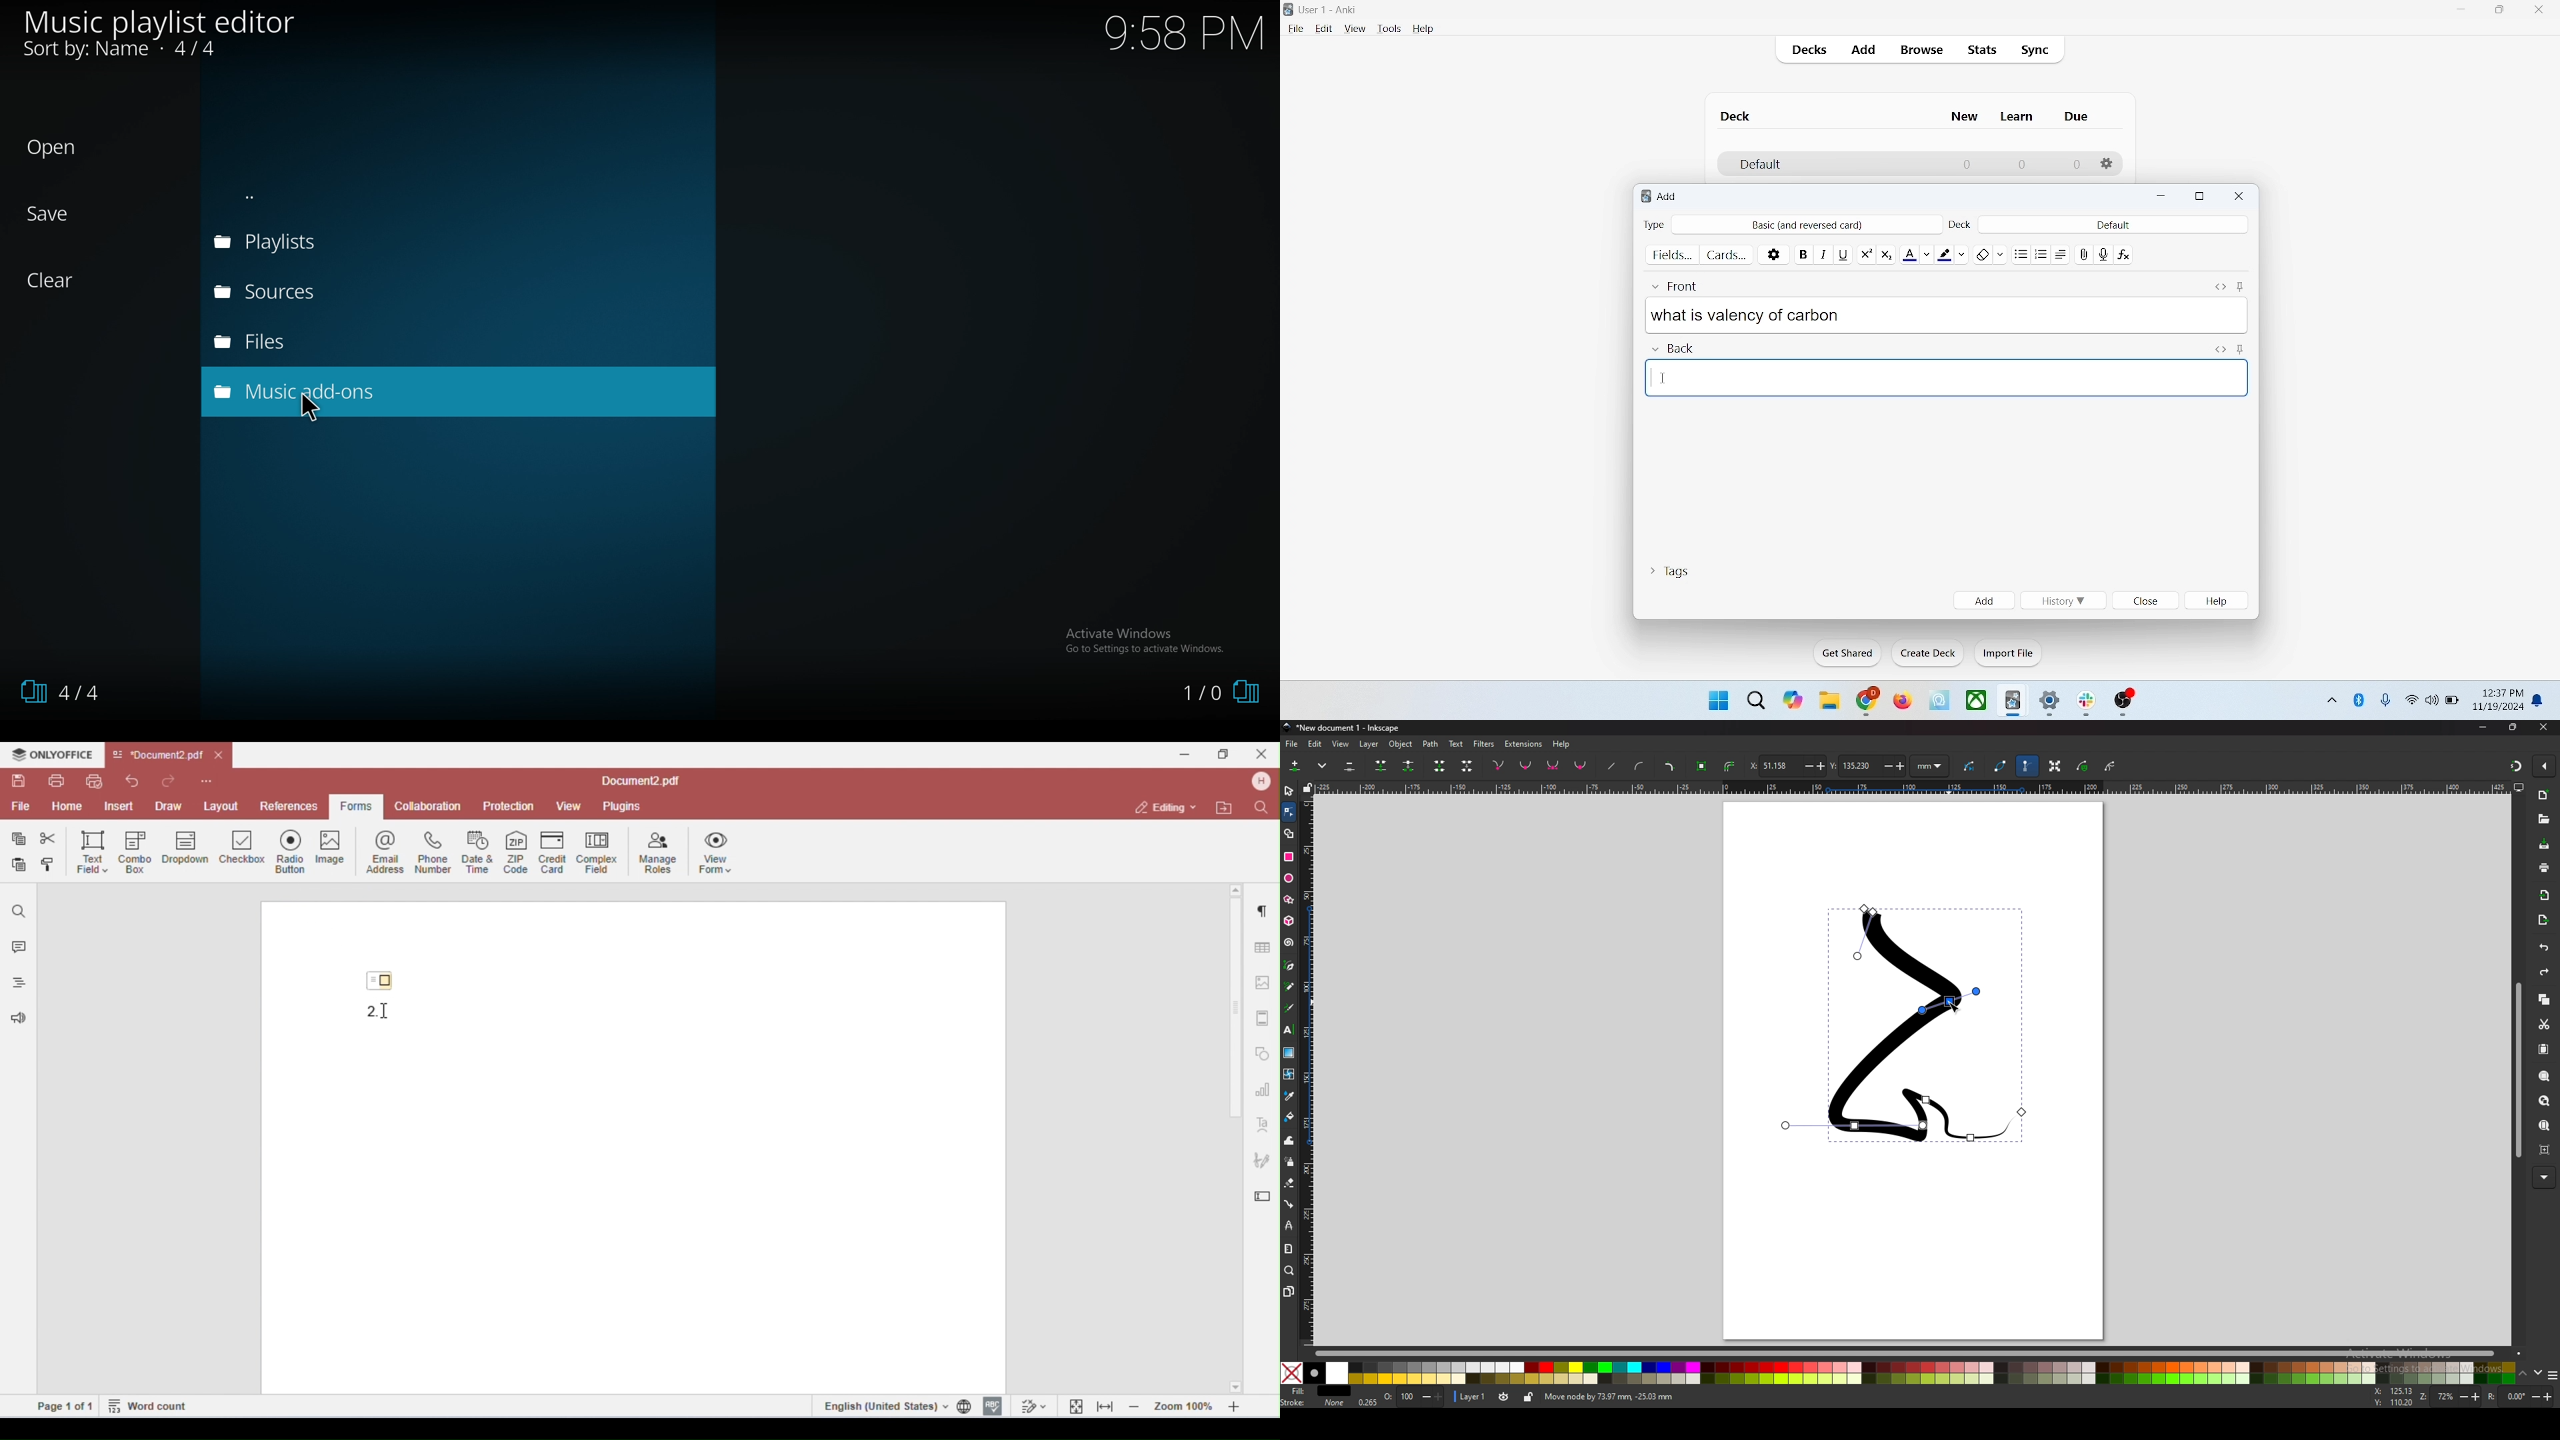 The height and width of the screenshot is (1456, 2576). What do you see at coordinates (1730, 767) in the screenshot?
I see `stroke to path` at bounding box center [1730, 767].